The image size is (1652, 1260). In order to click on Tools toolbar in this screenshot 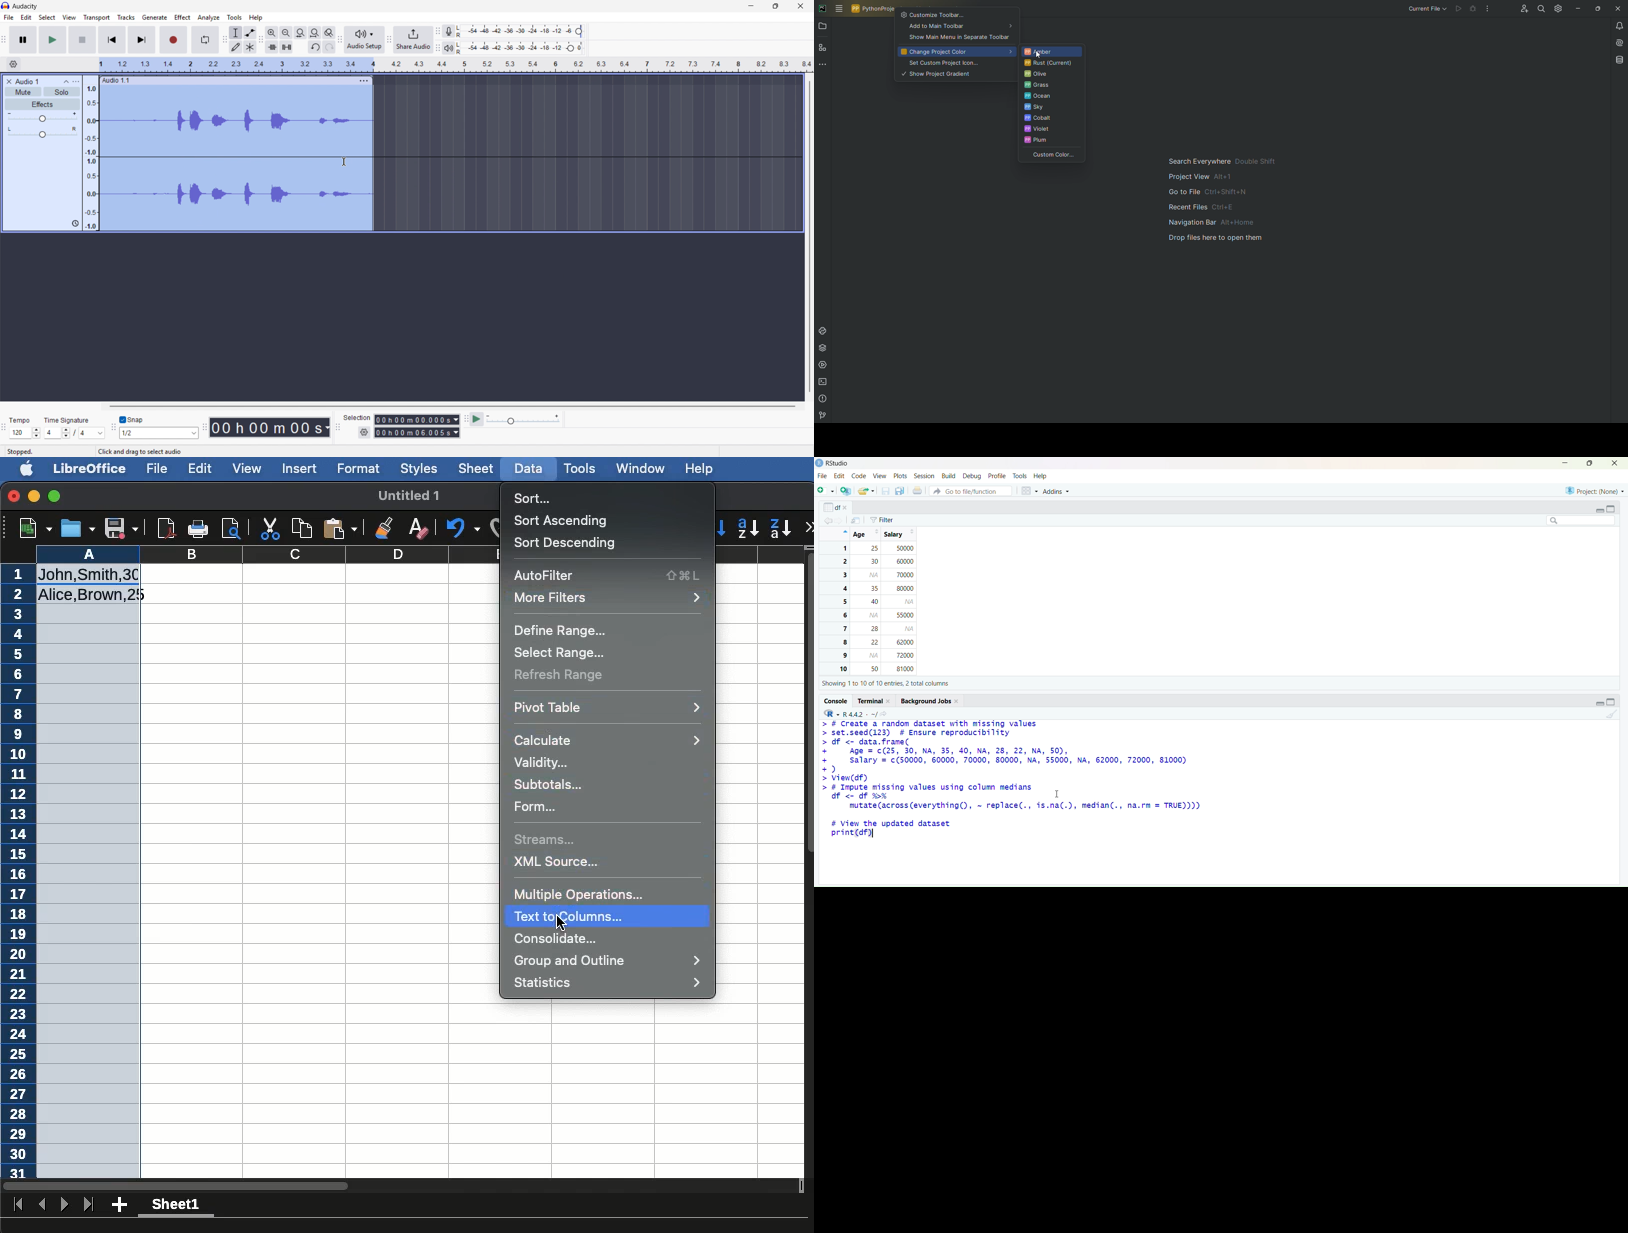, I will do `click(225, 40)`.